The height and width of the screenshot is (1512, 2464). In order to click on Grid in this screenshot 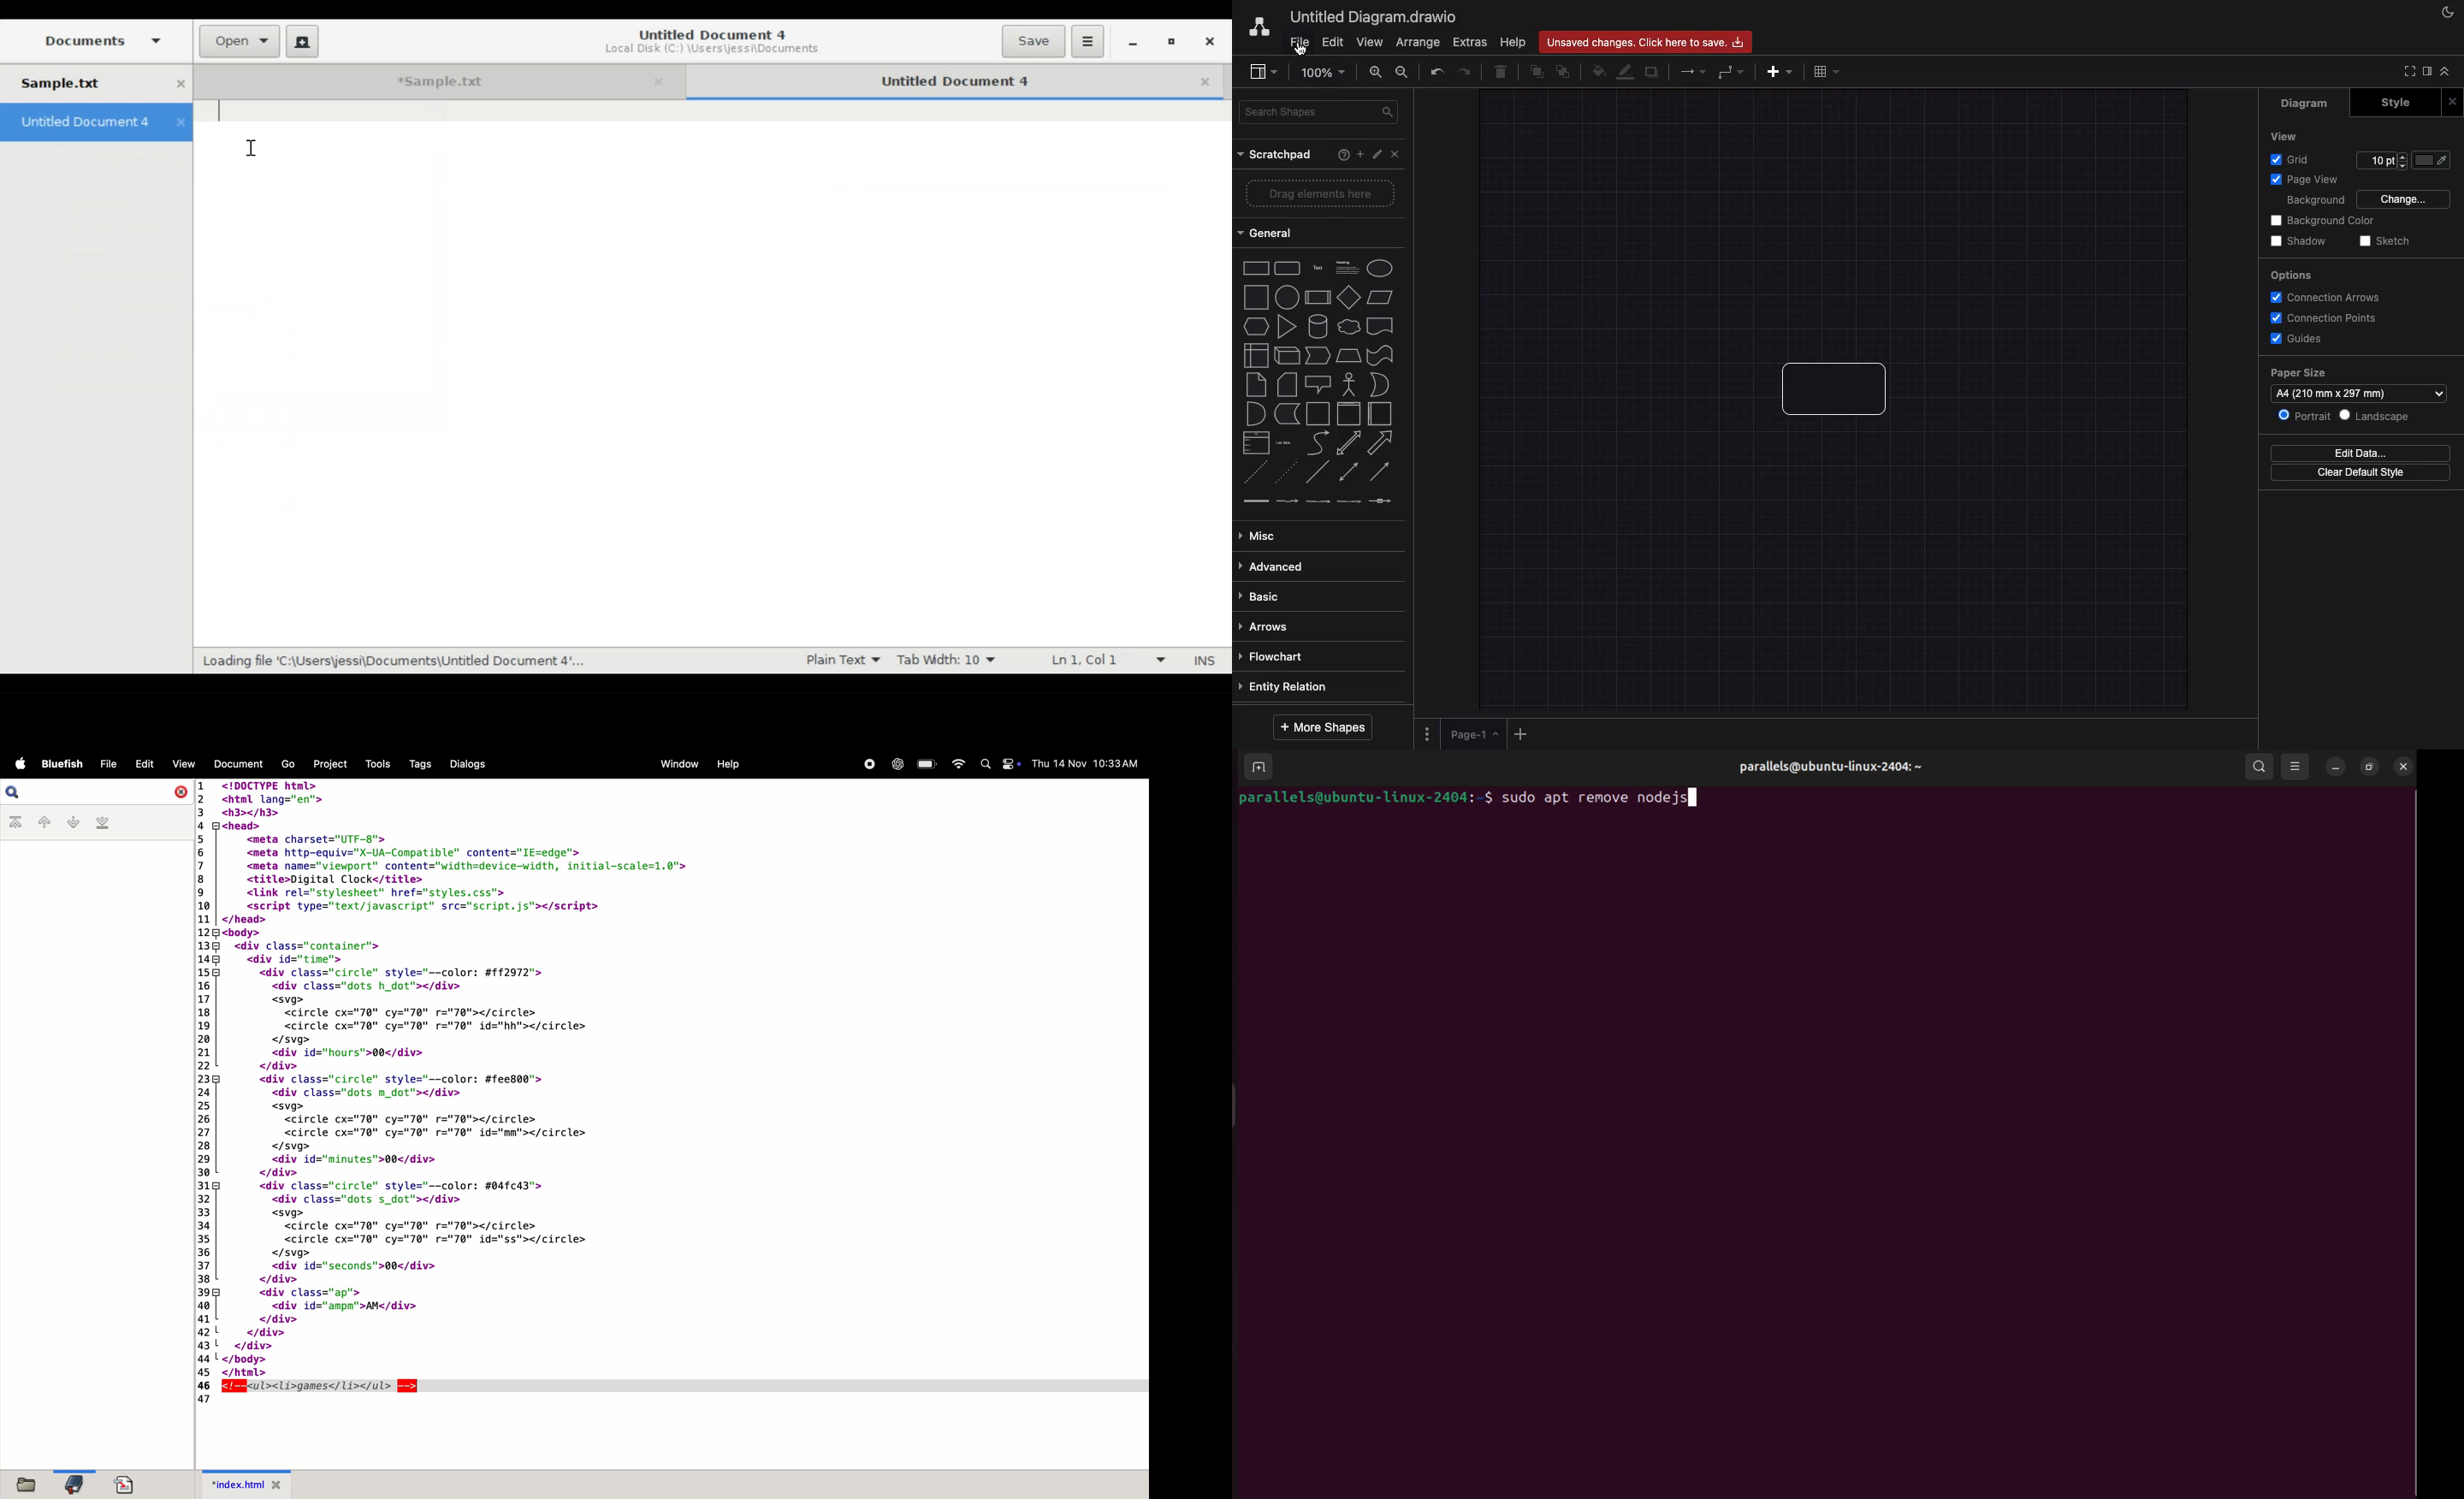, I will do `click(2292, 160)`.